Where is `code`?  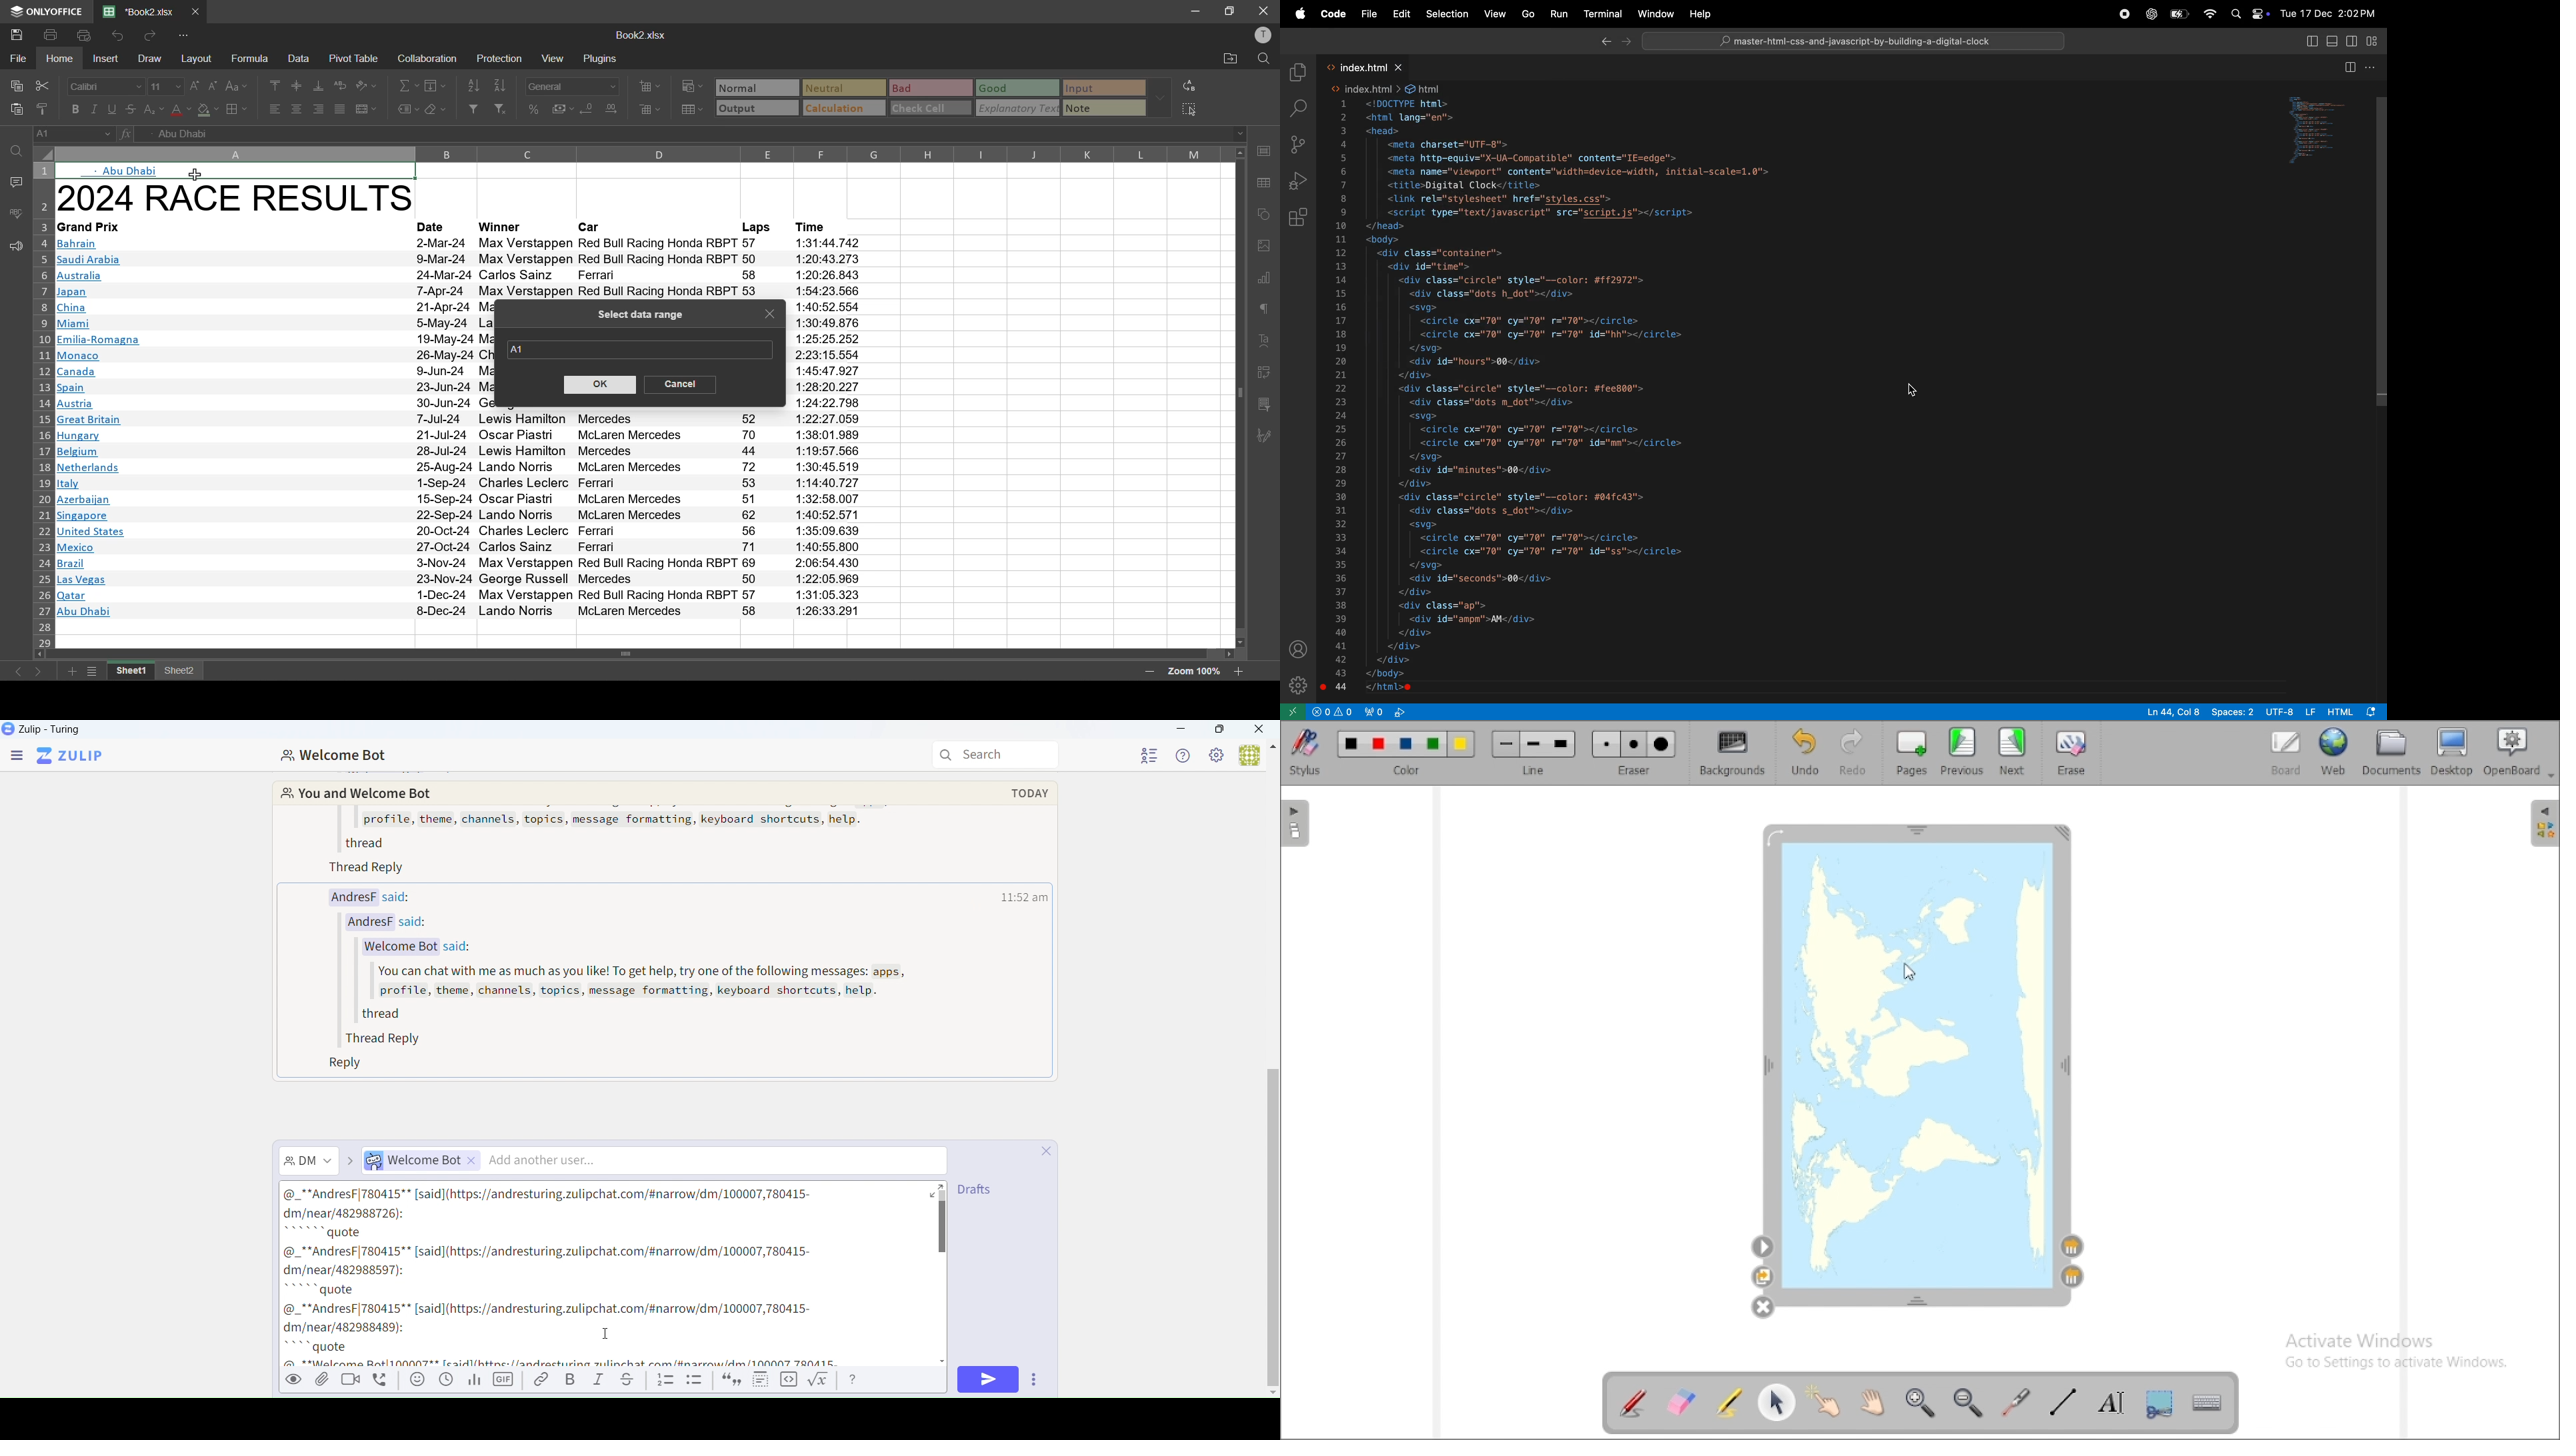
code is located at coordinates (789, 1382).